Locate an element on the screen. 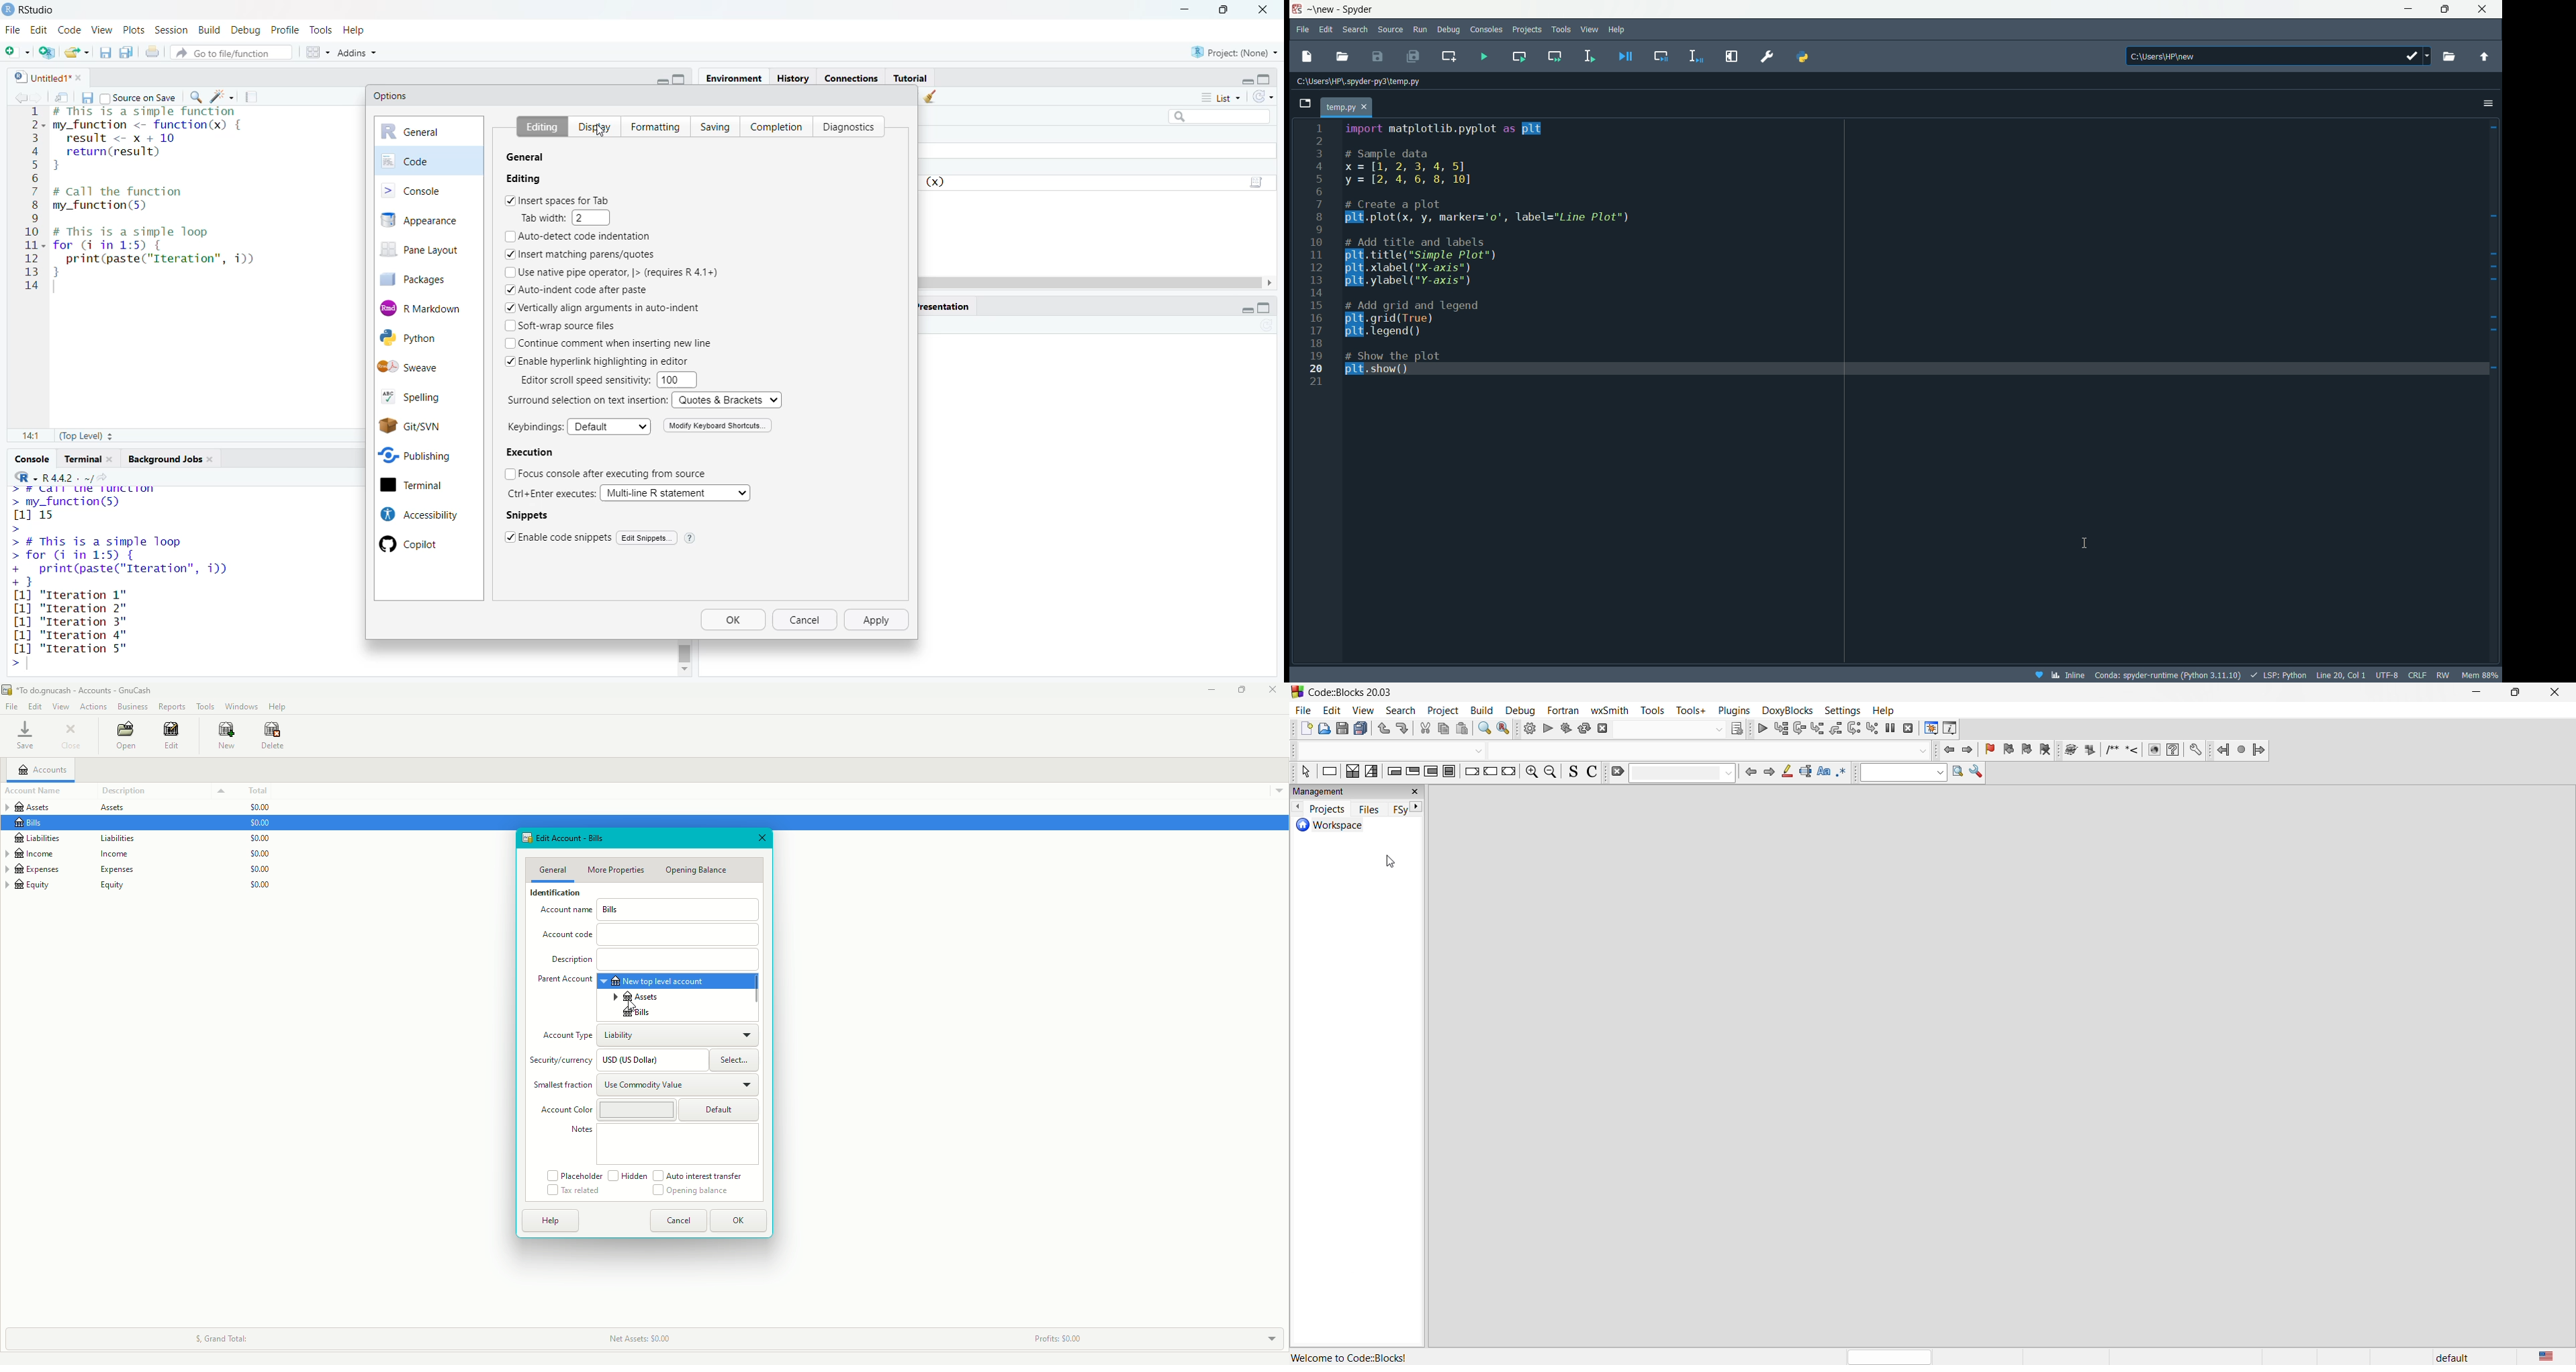 This screenshot has height=1372, width=2576. 14:1 is located at coordinates (30, 437).